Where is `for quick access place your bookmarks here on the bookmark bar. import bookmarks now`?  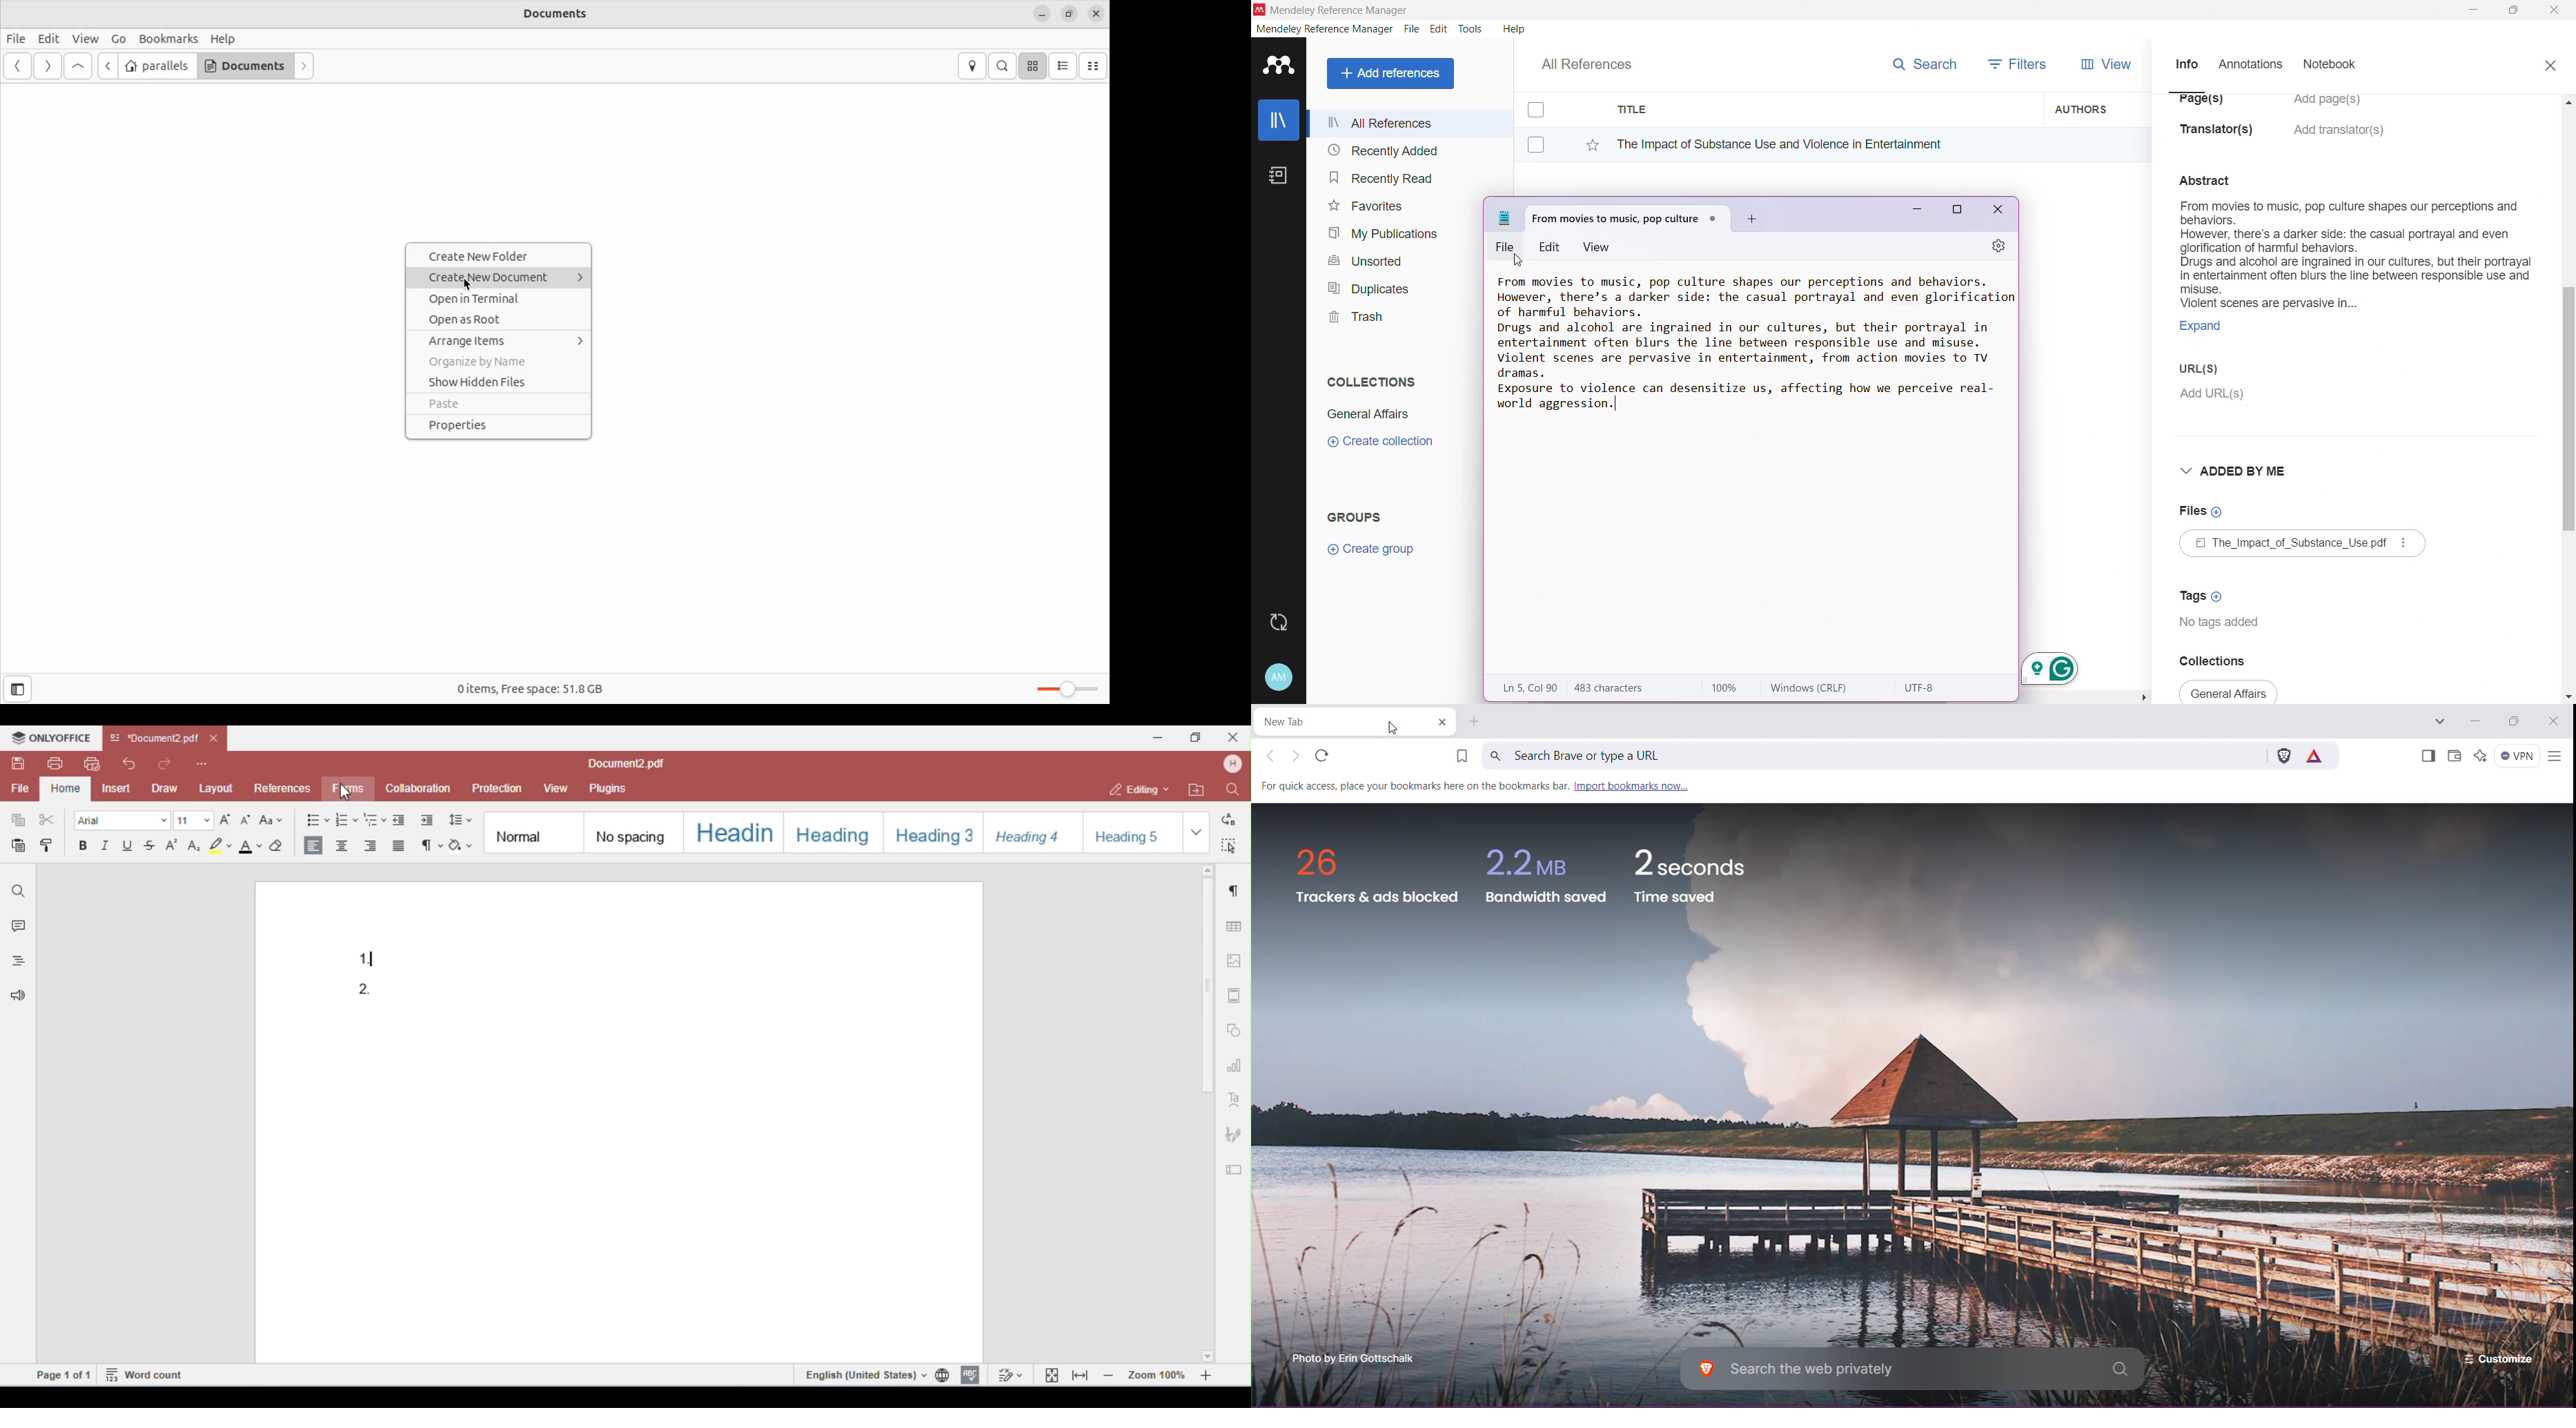
for quick access place your bookmarks here on the bookmark bar. import bookmarks now is located at coordinates (1487, 787).